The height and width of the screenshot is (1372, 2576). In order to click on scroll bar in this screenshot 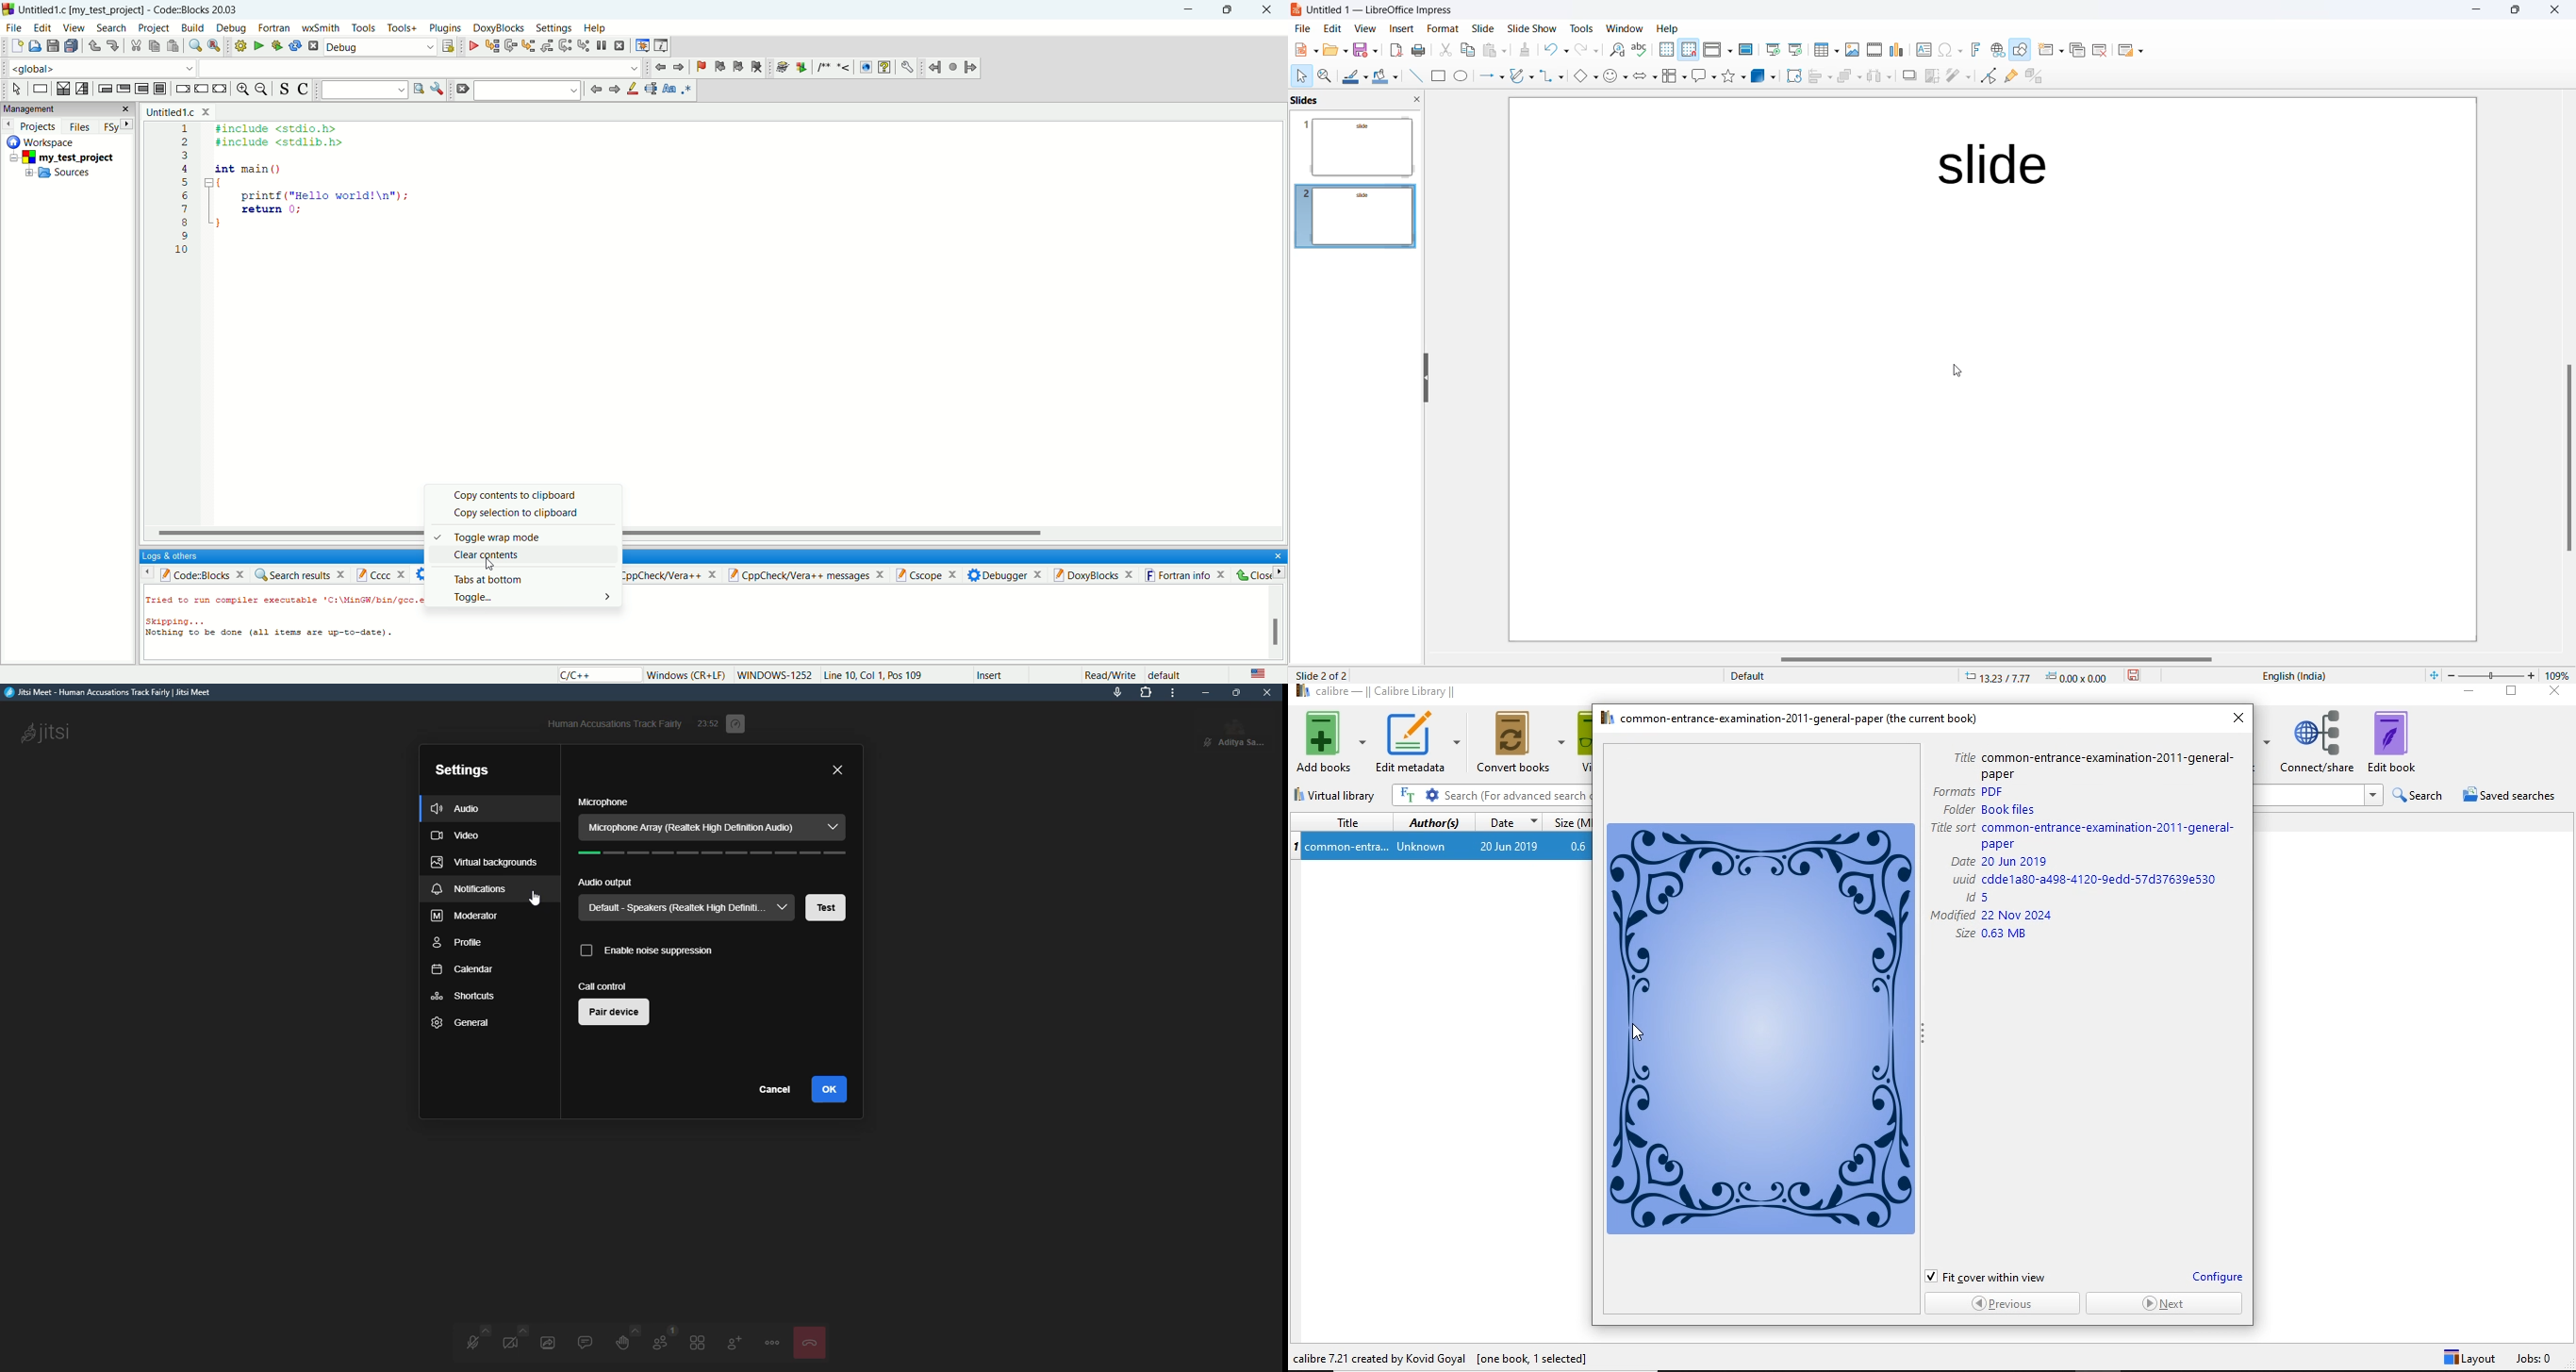, I will do `click(2567, 460)`.